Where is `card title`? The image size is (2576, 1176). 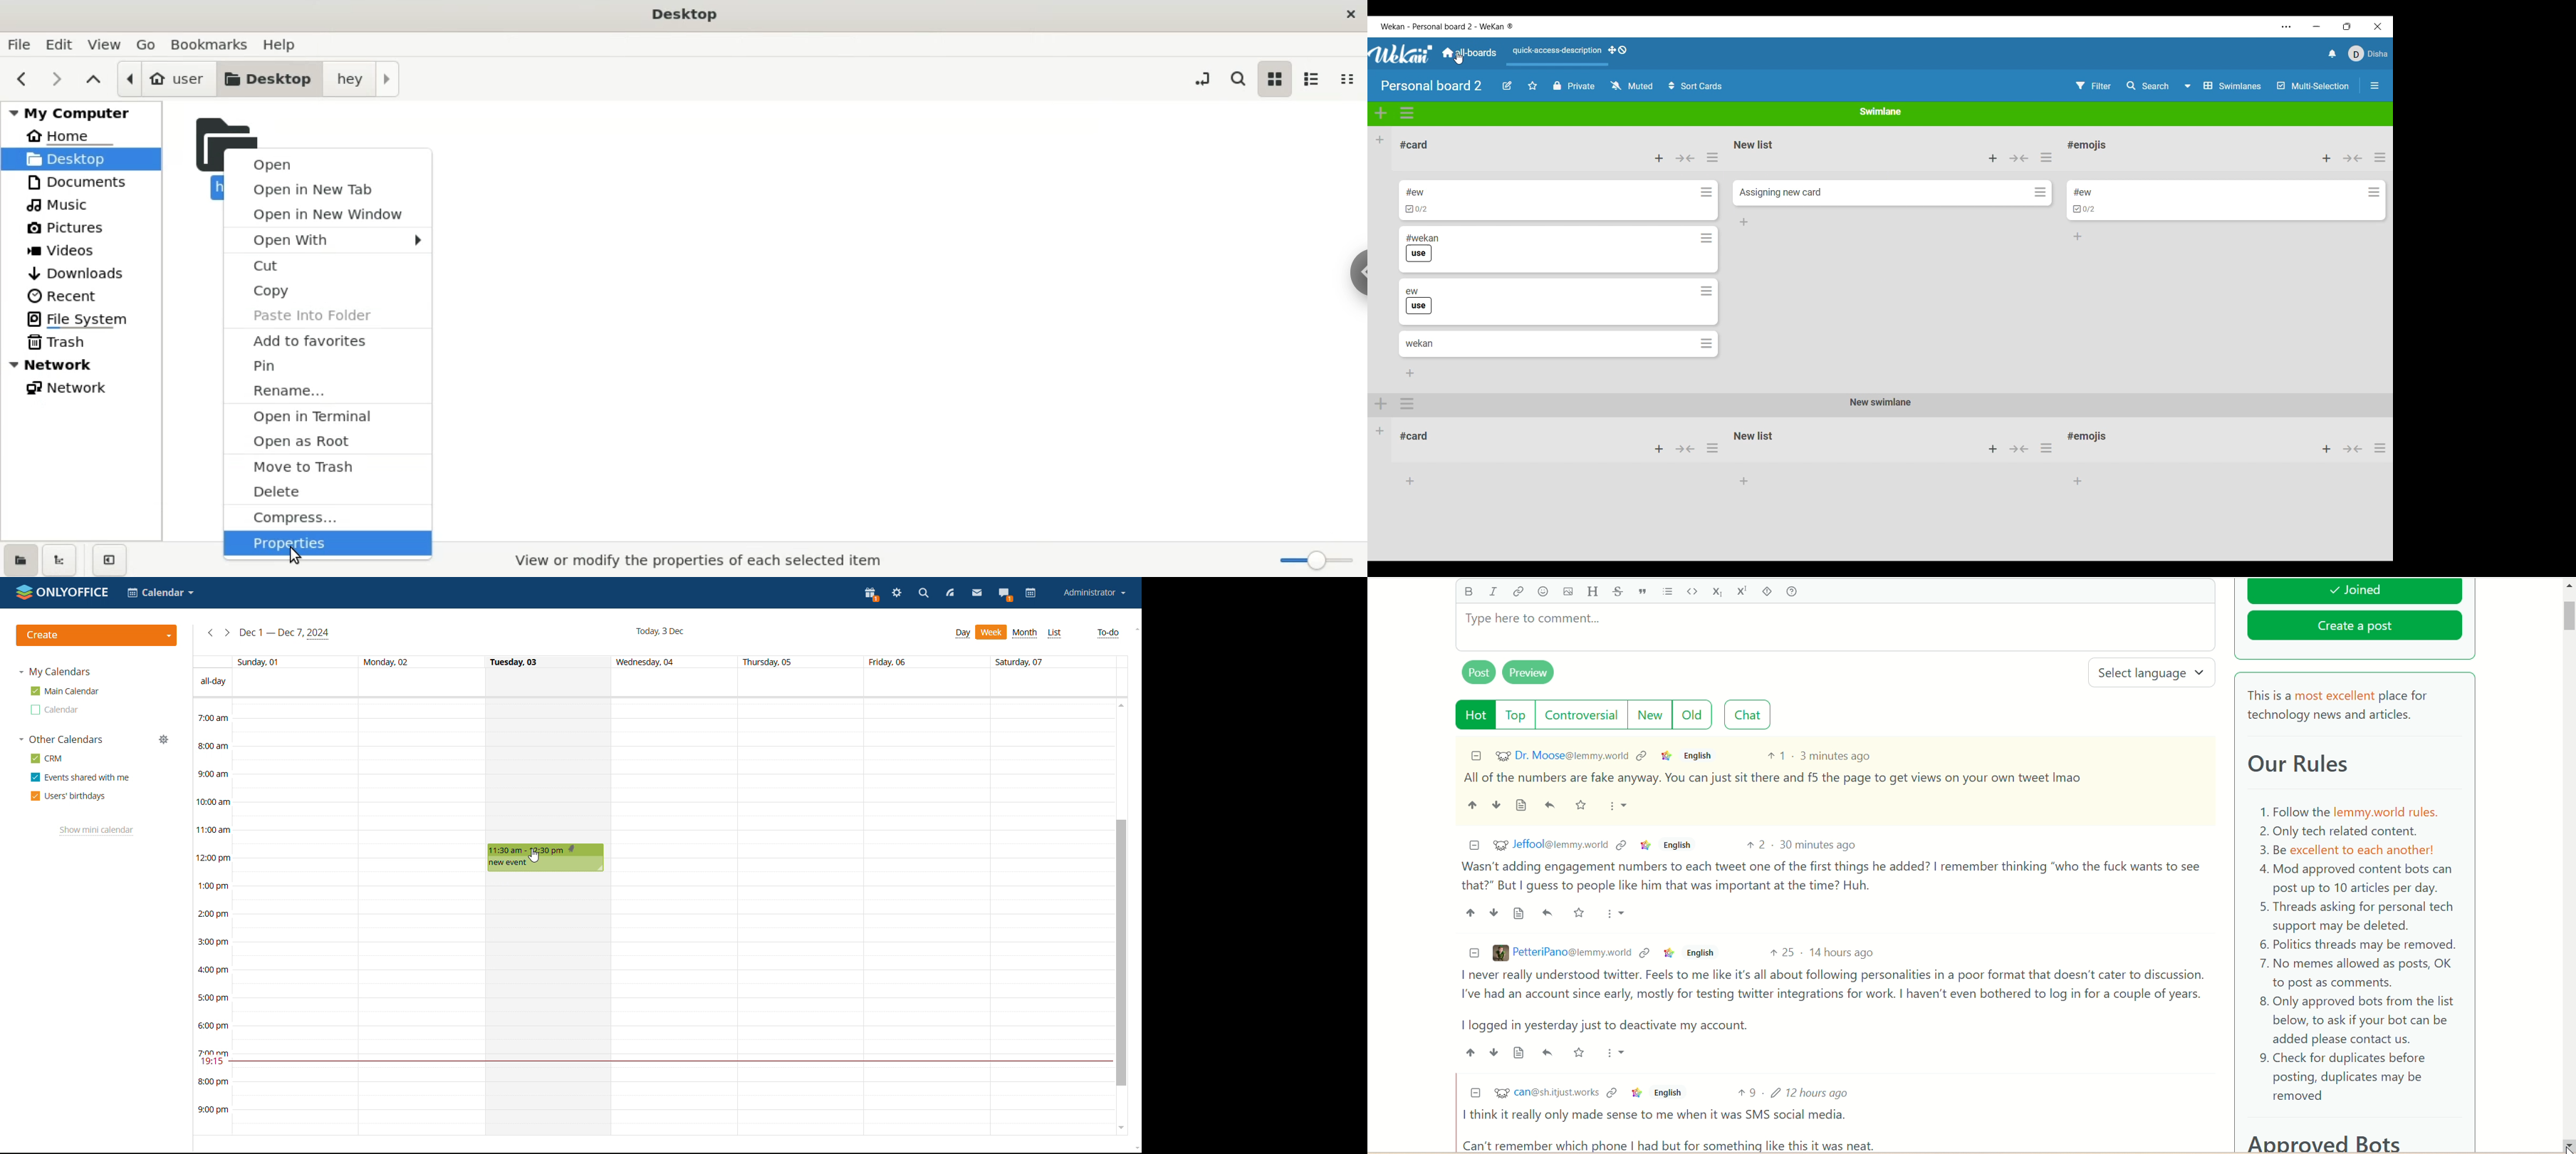
card title is located at coordinates (1768, 438).